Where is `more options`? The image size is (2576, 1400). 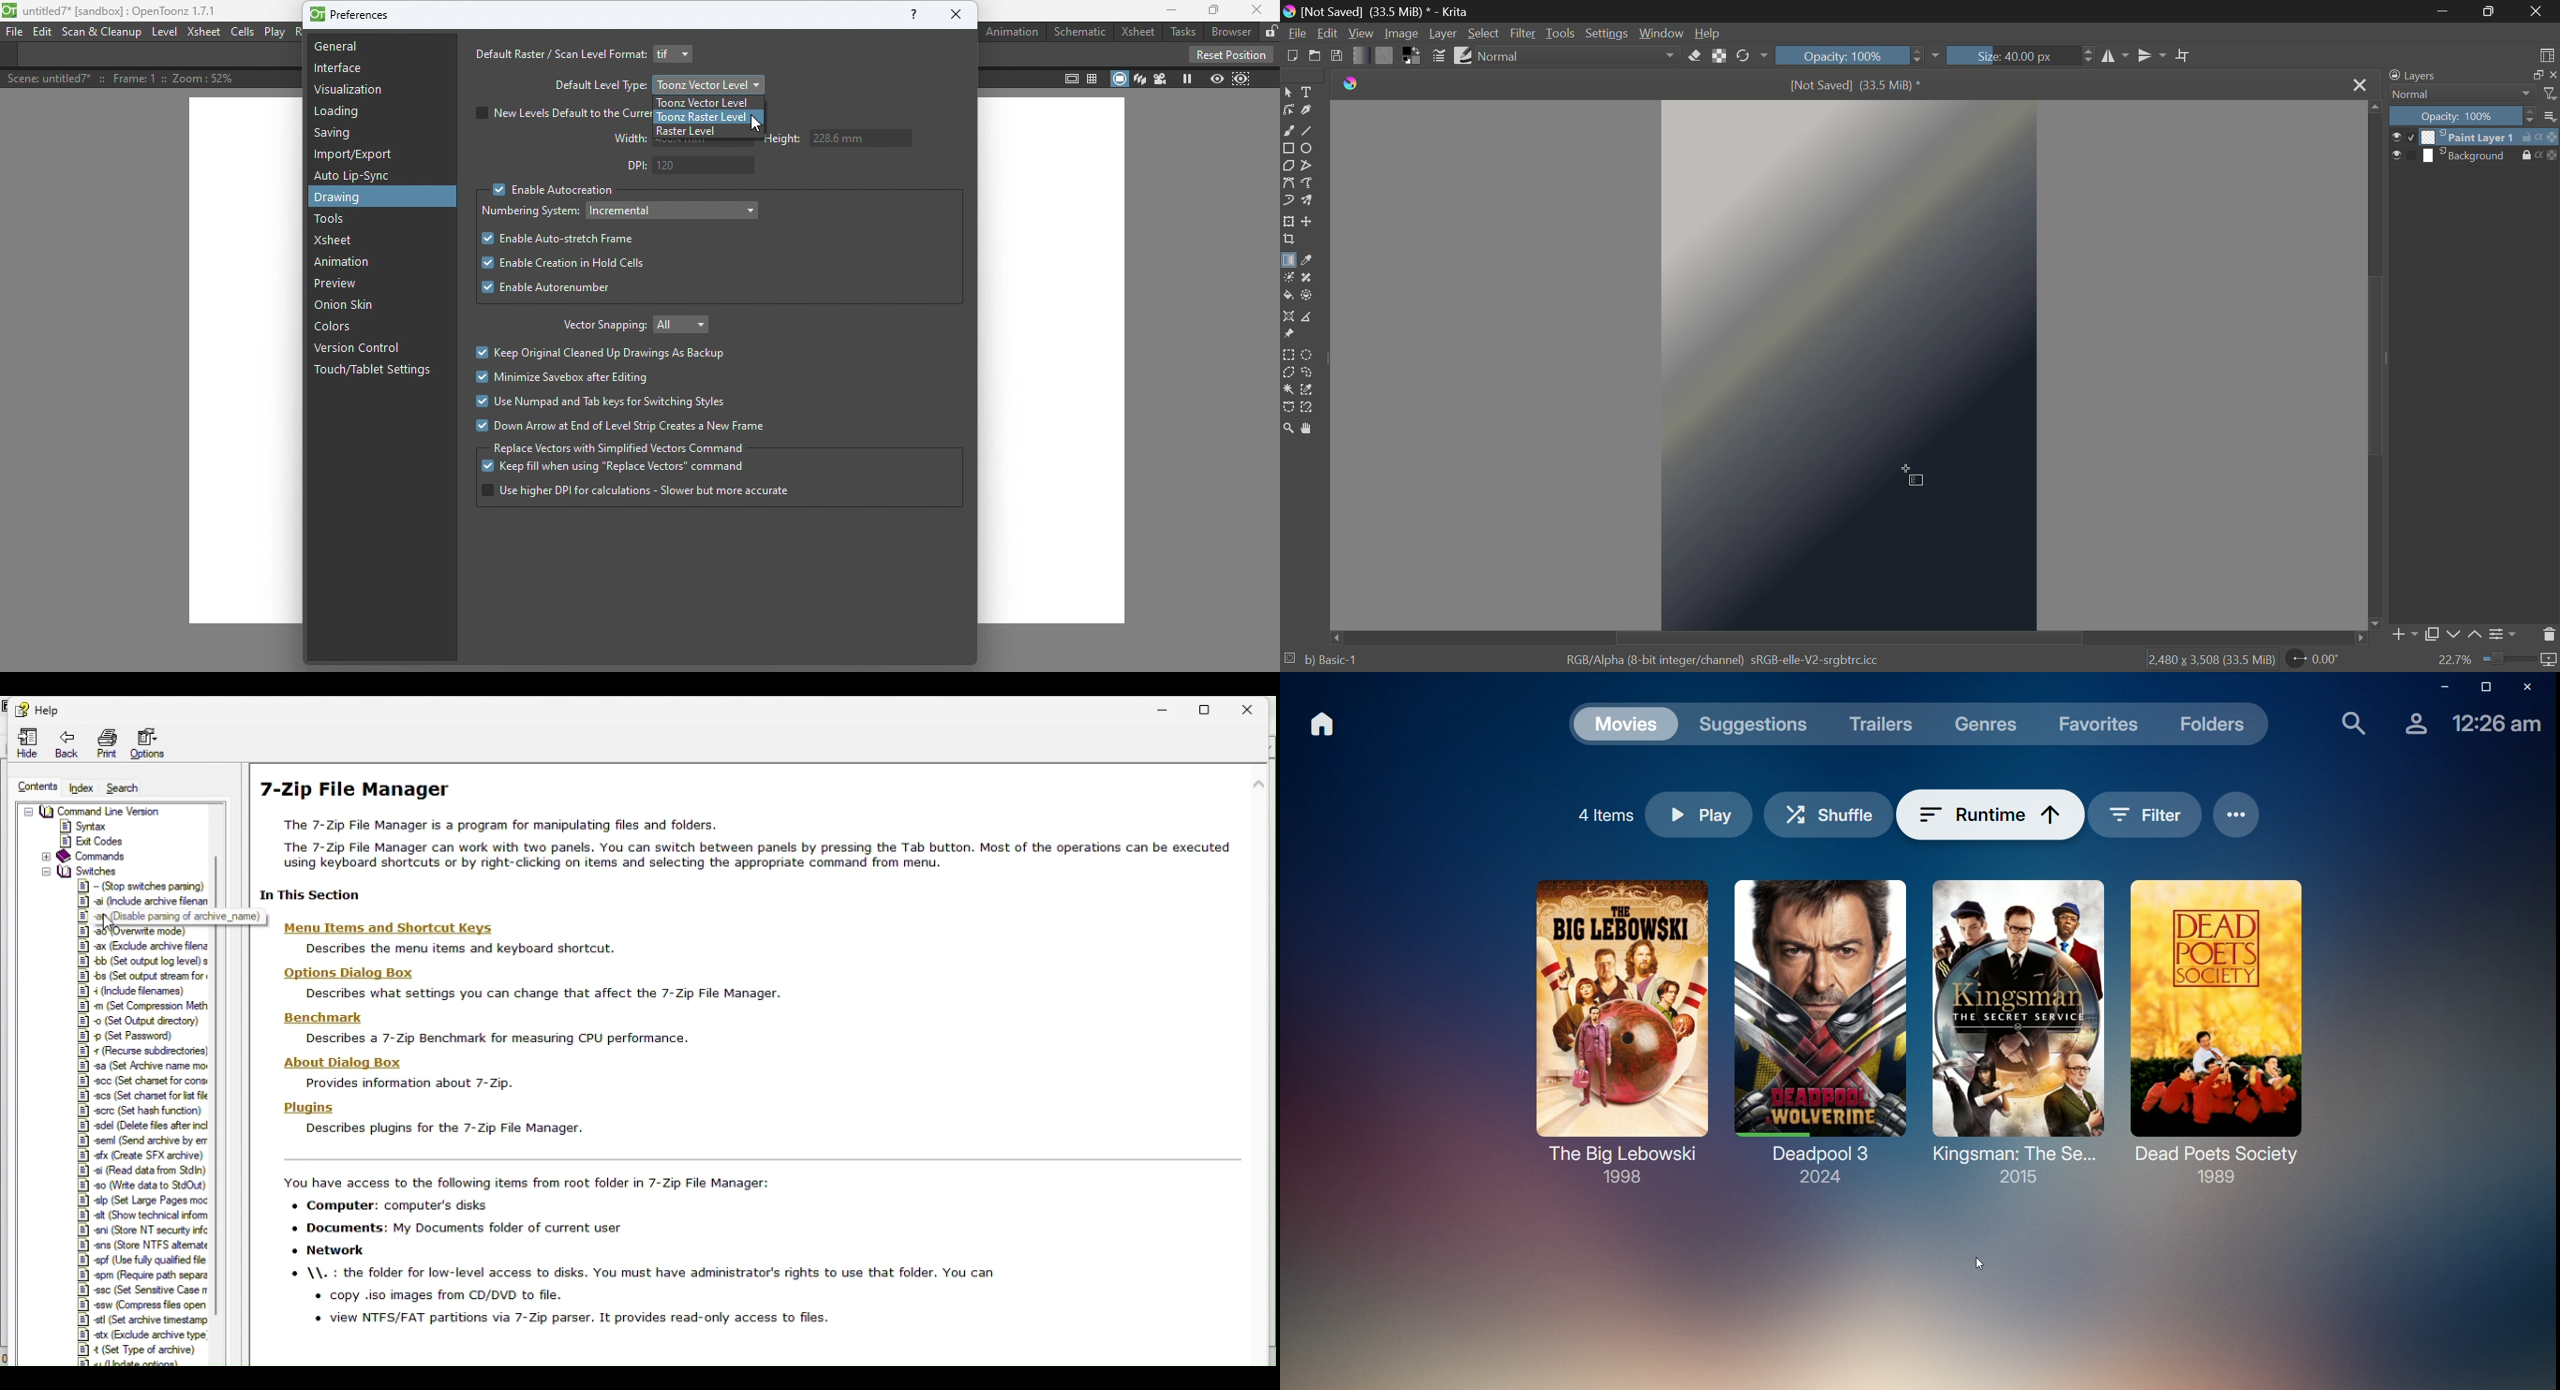
more options is located at coordinates (2551, 116).